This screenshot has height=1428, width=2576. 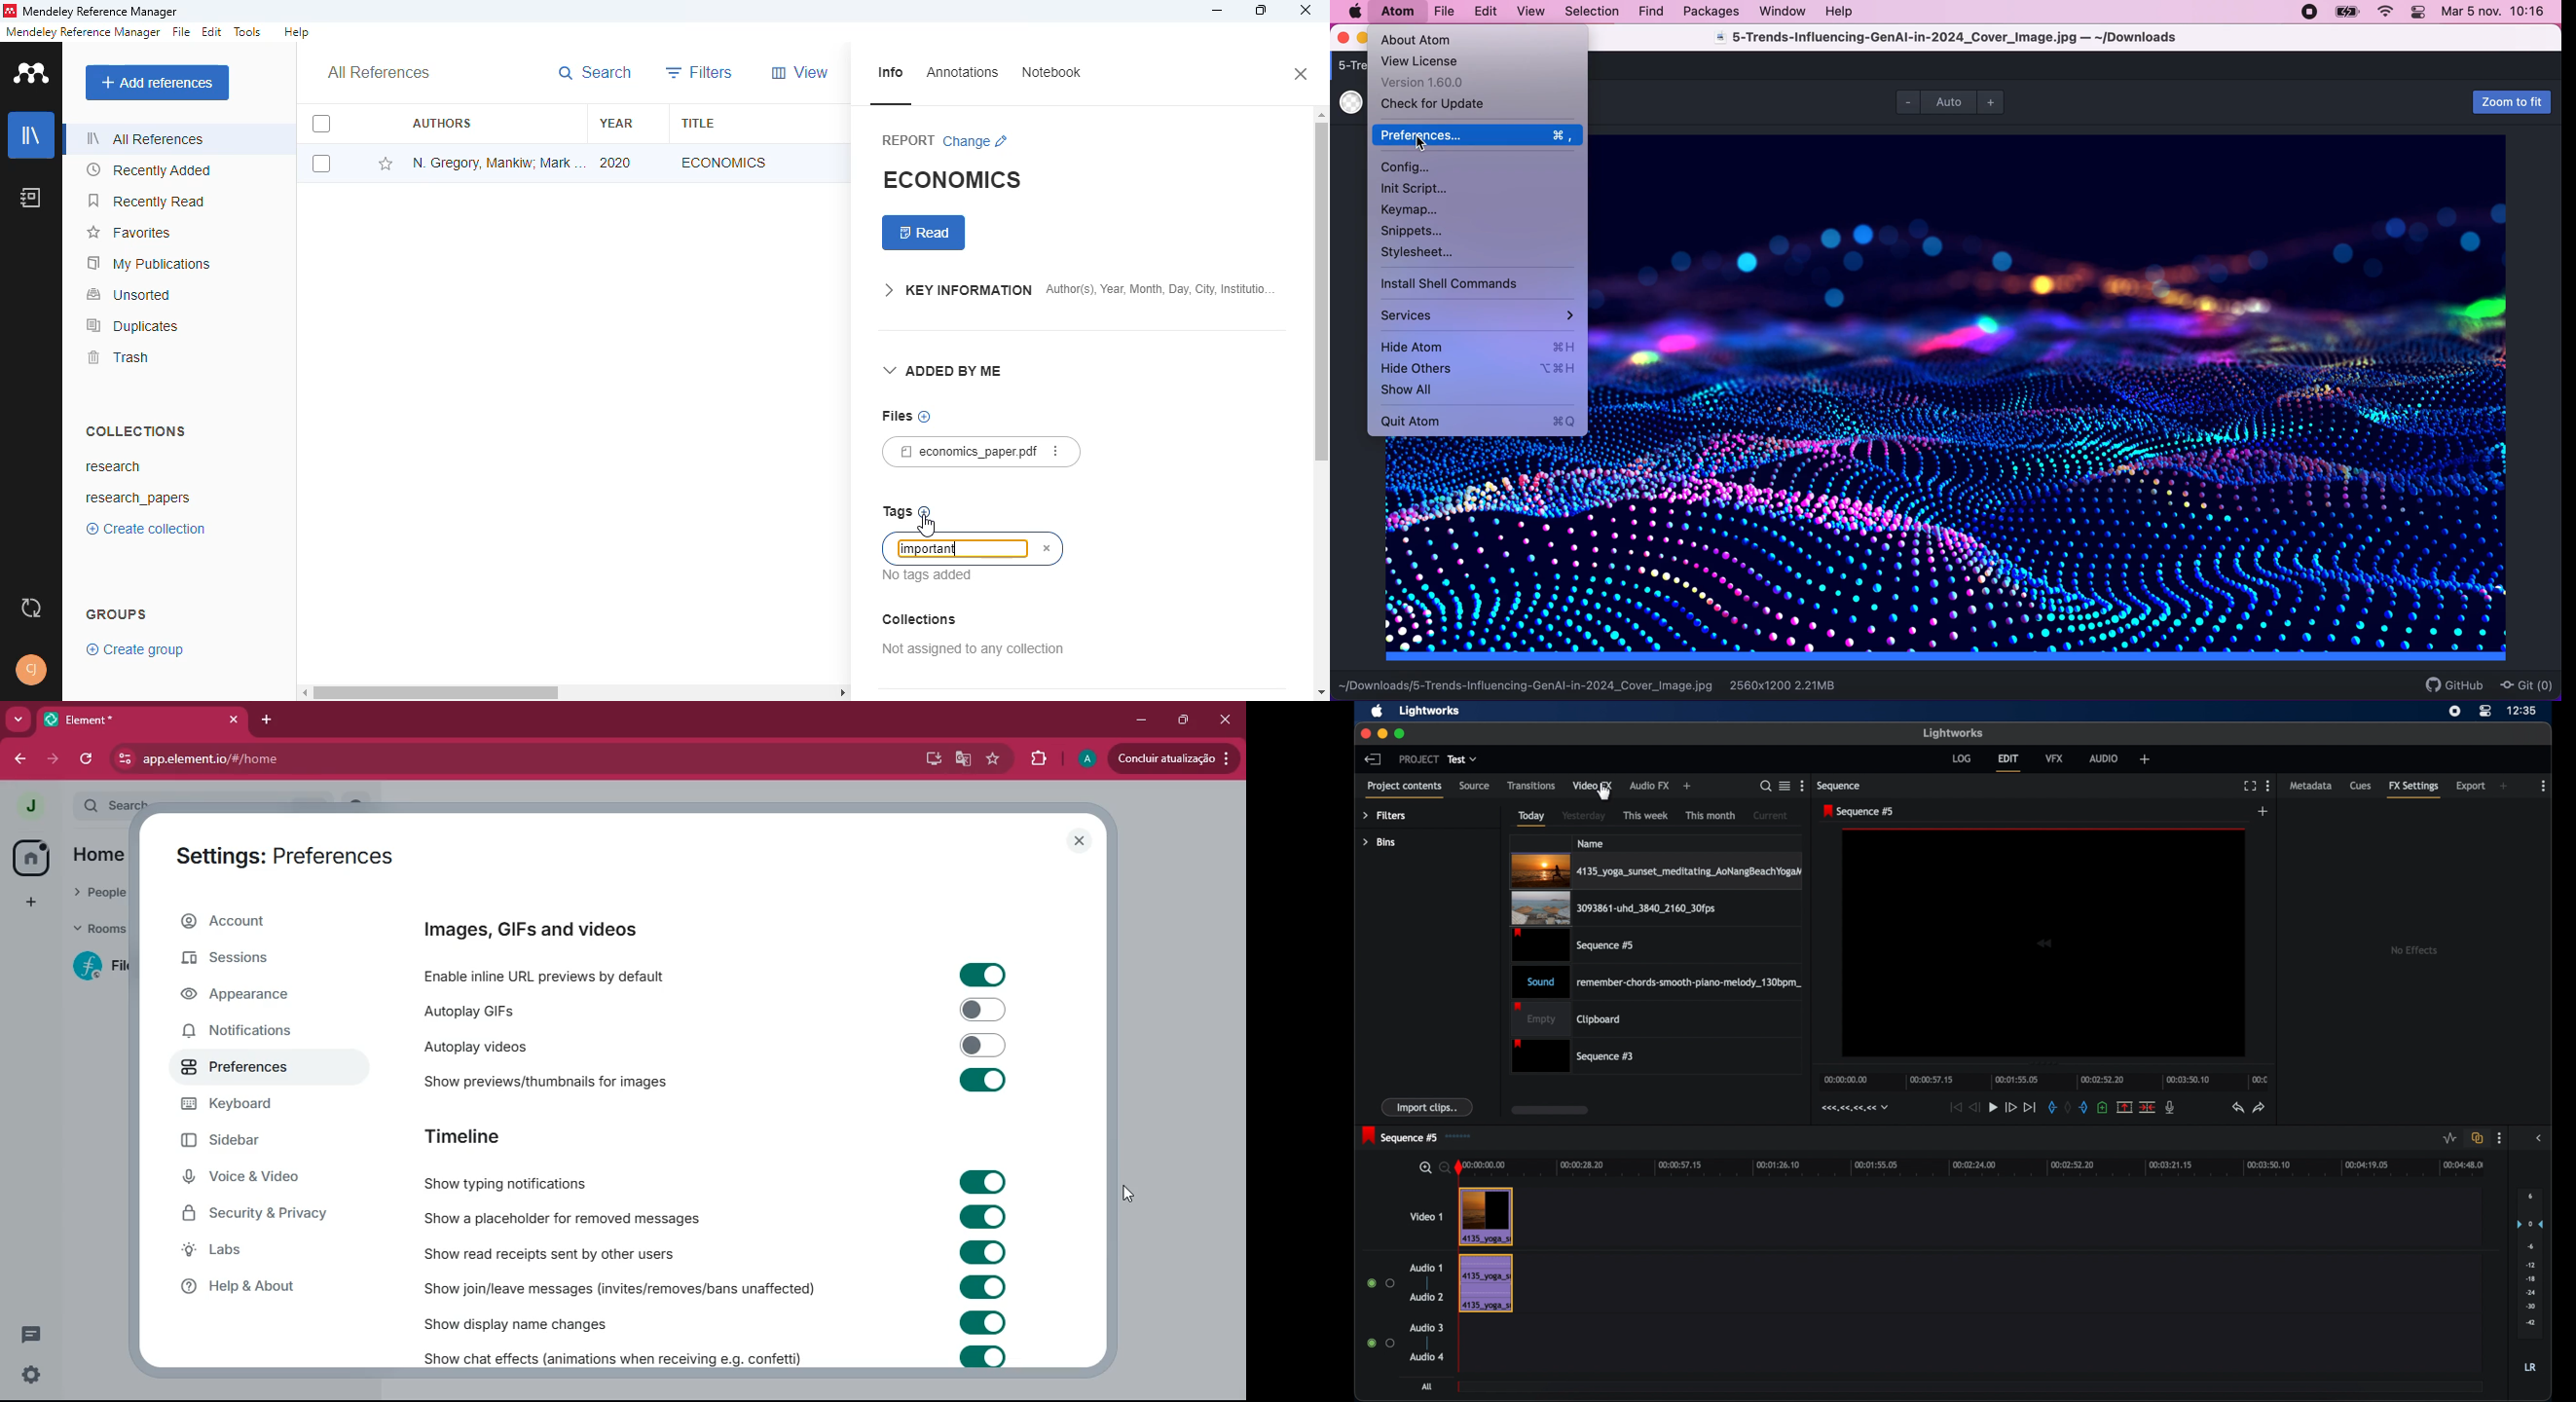 What do you see at coordinates (954, 178) in the screenshot?
I see `economics` at bounding box center [954, 178].